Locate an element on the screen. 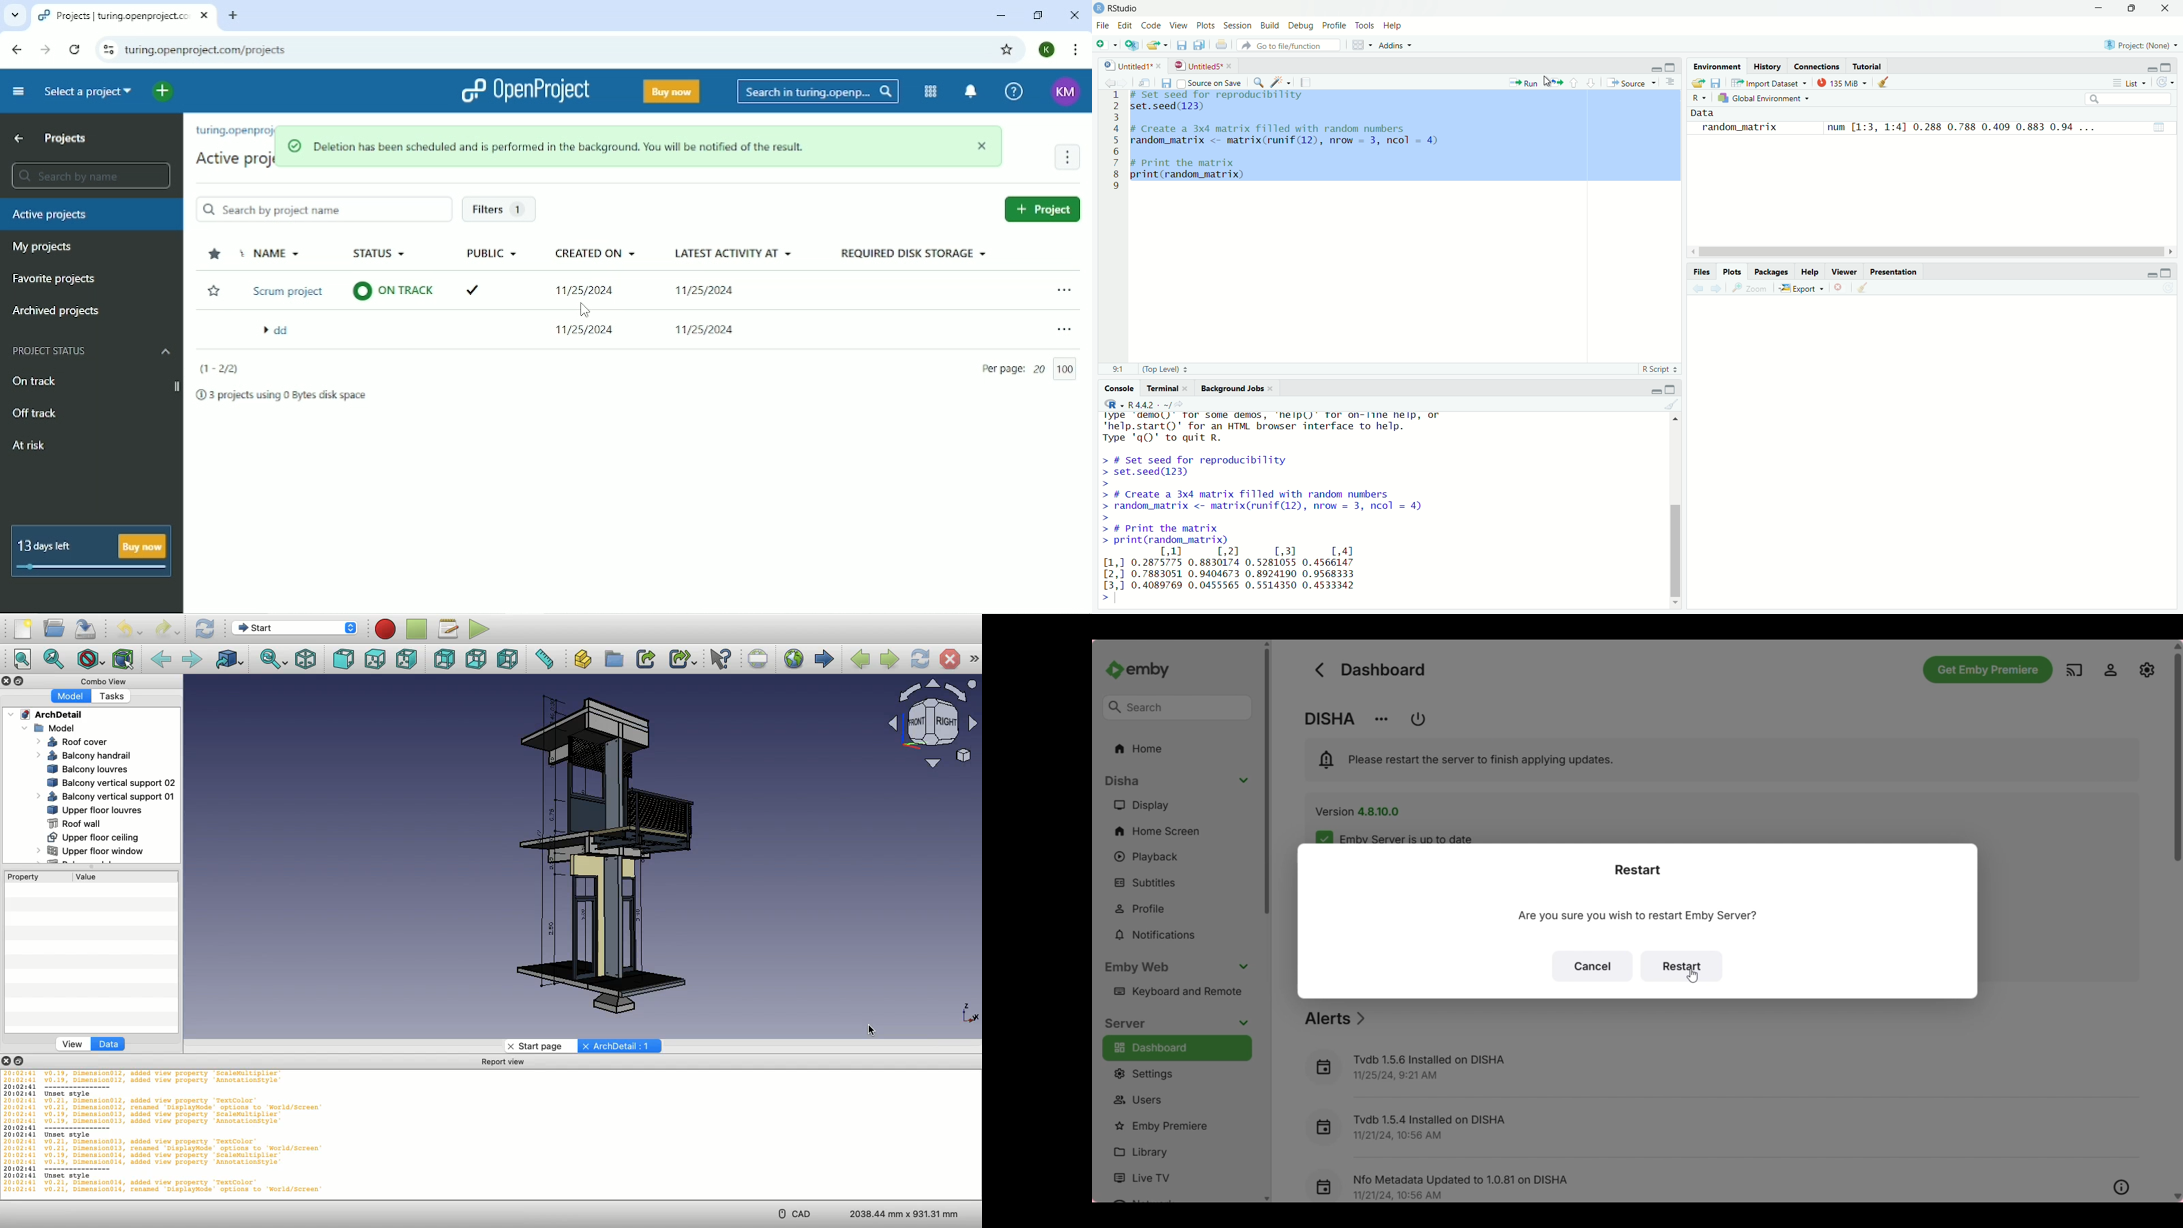 This screenshot has width=2184, height=1232. Axis is located at coordinates (967, 1012).